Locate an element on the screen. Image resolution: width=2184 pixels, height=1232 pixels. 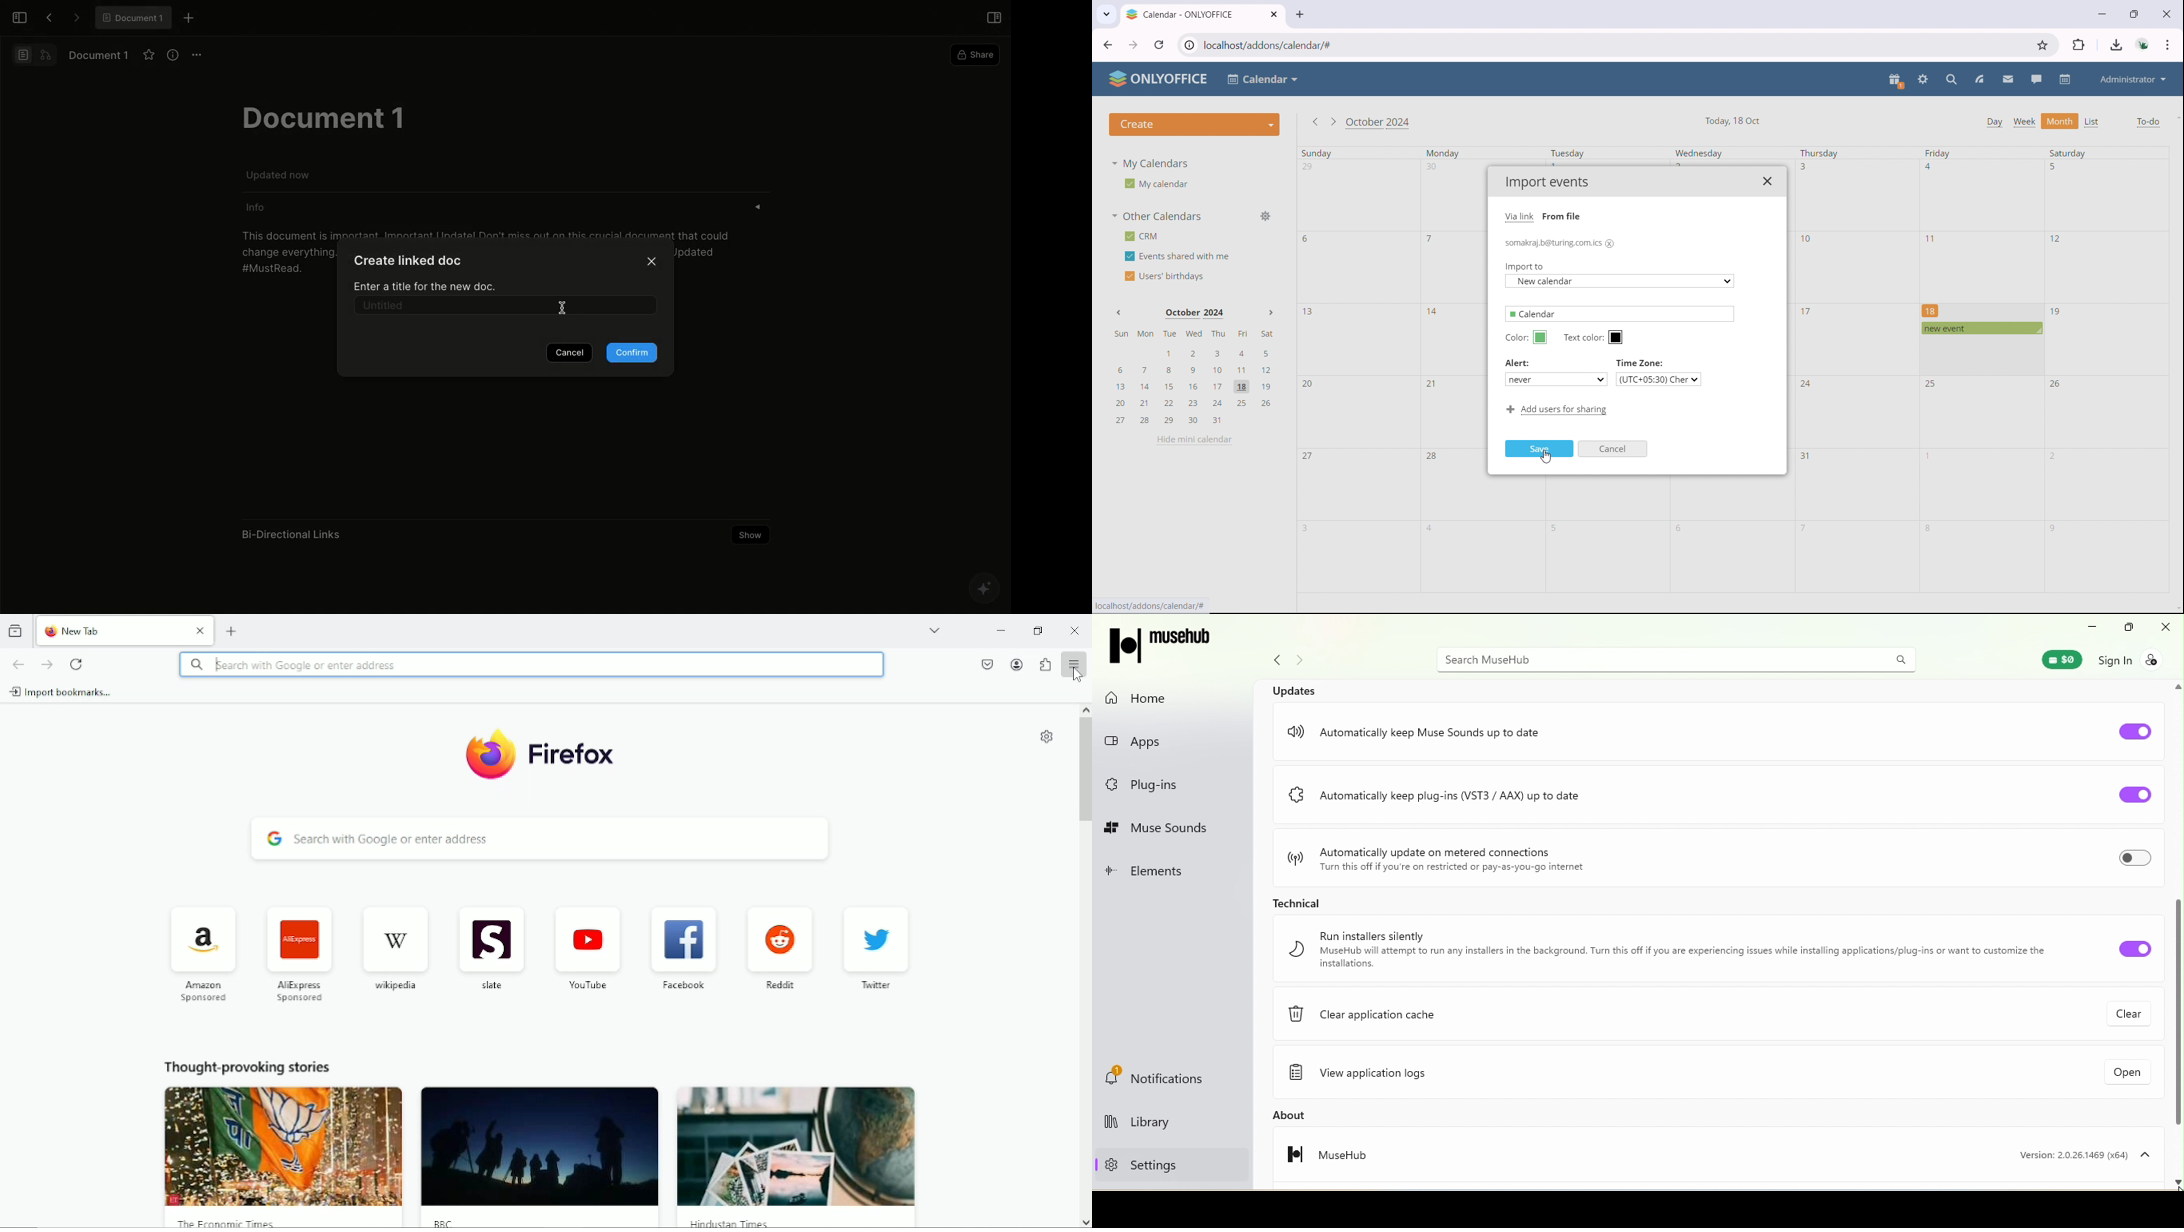
About is located at coordinates (1315, 1115).